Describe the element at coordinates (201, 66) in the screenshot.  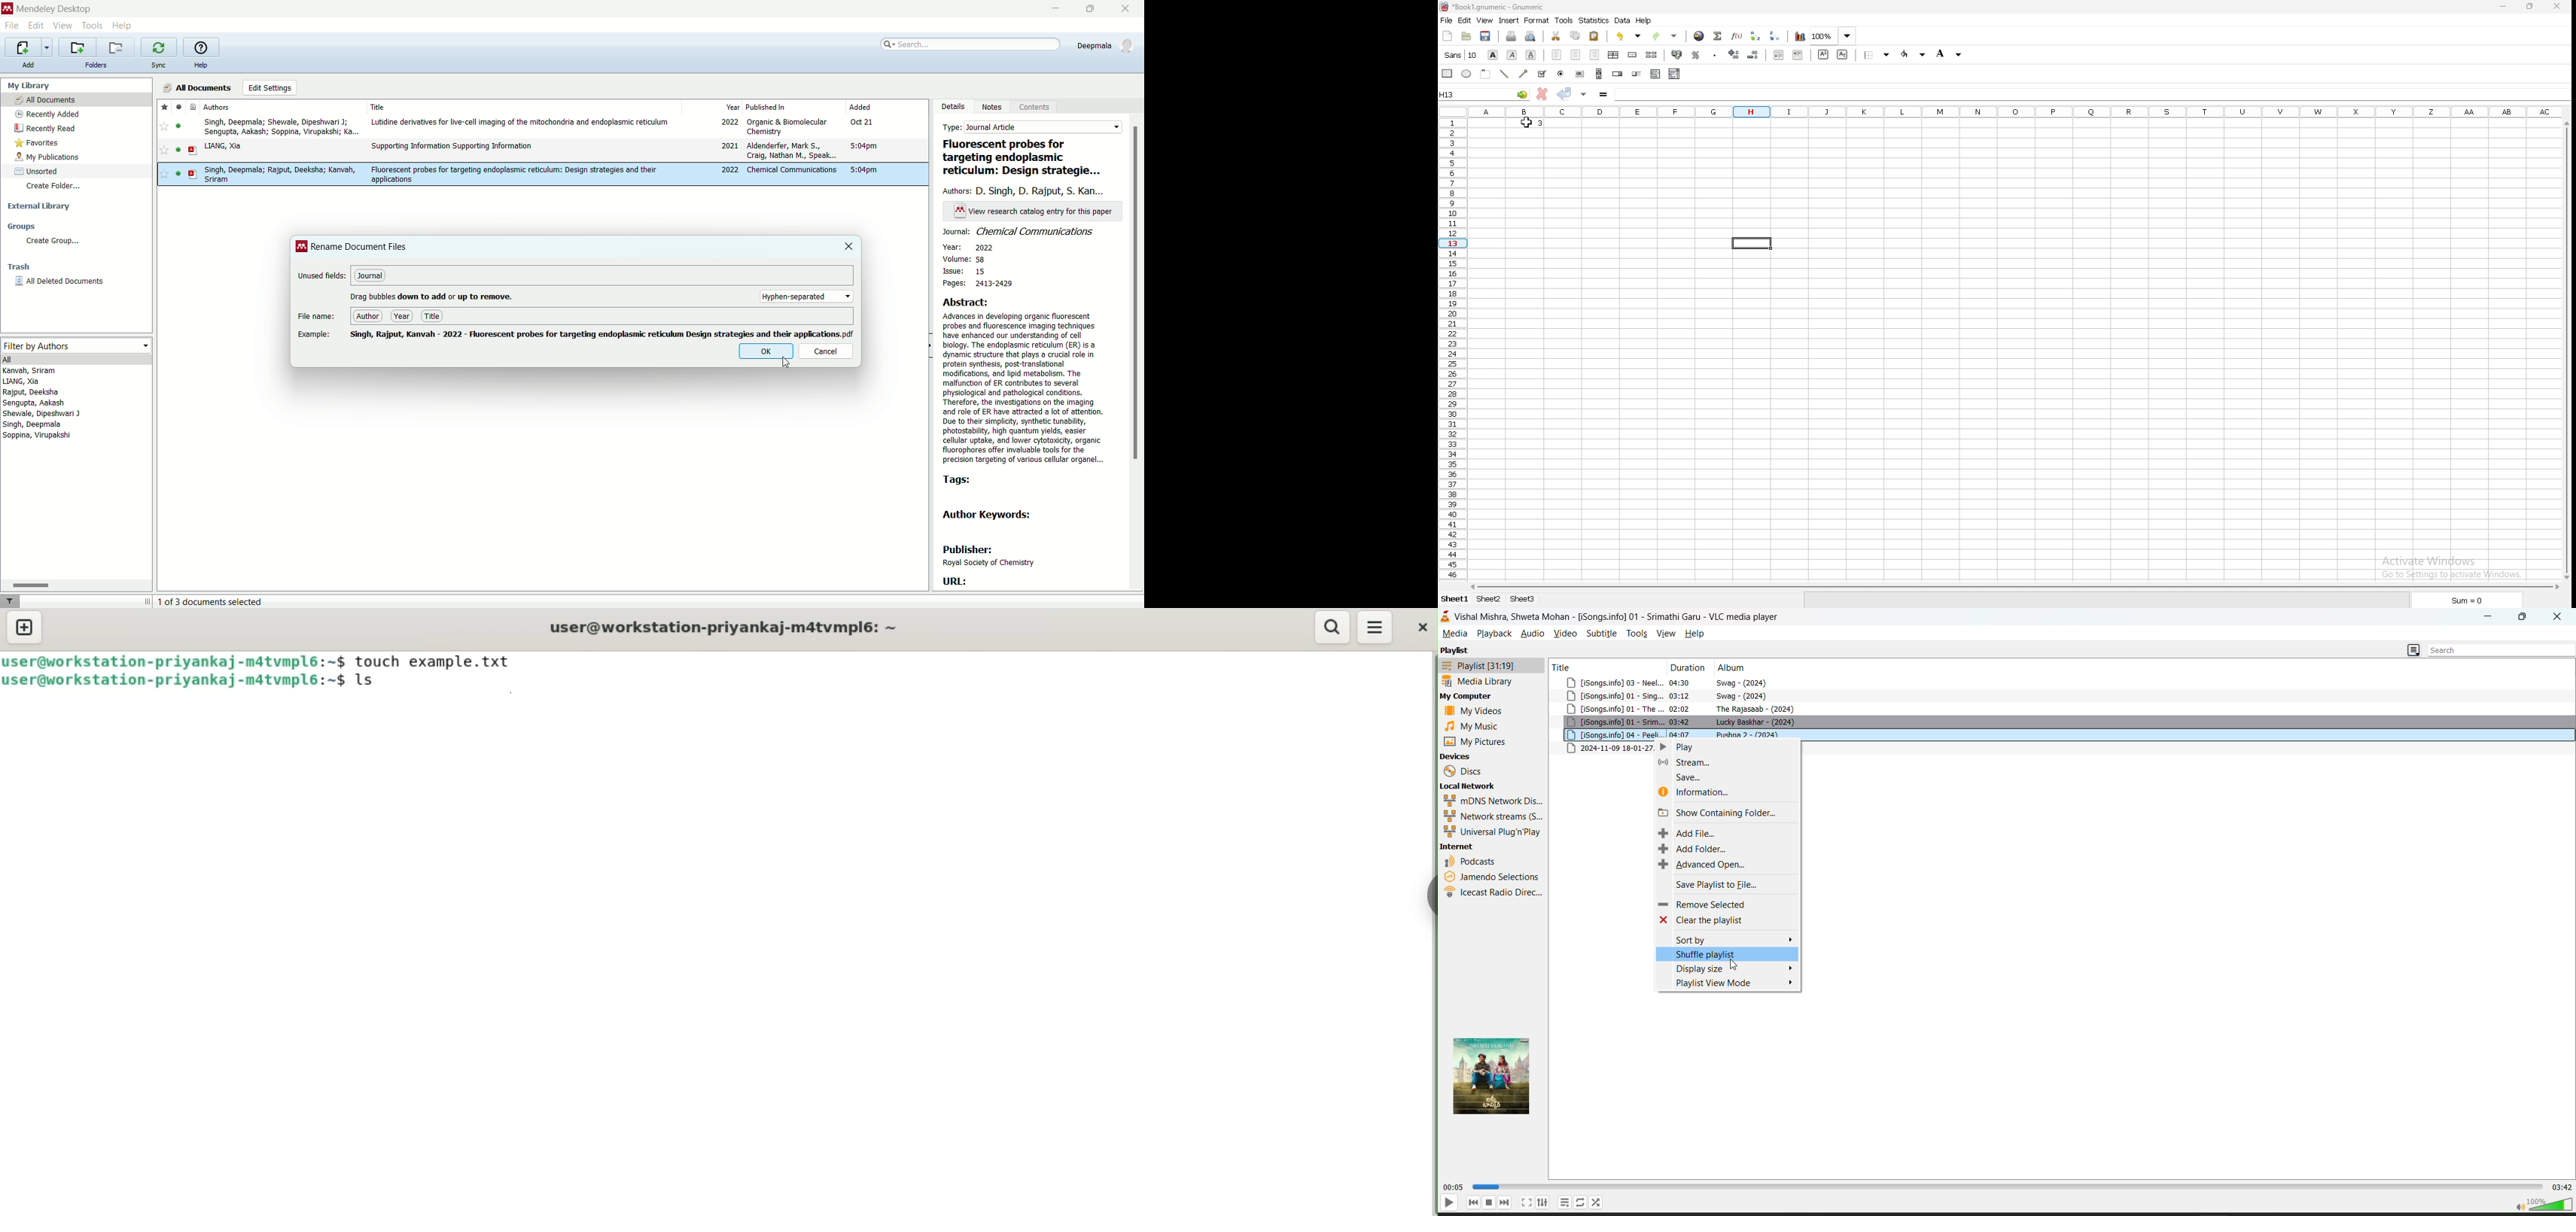
I see `help` at that location.